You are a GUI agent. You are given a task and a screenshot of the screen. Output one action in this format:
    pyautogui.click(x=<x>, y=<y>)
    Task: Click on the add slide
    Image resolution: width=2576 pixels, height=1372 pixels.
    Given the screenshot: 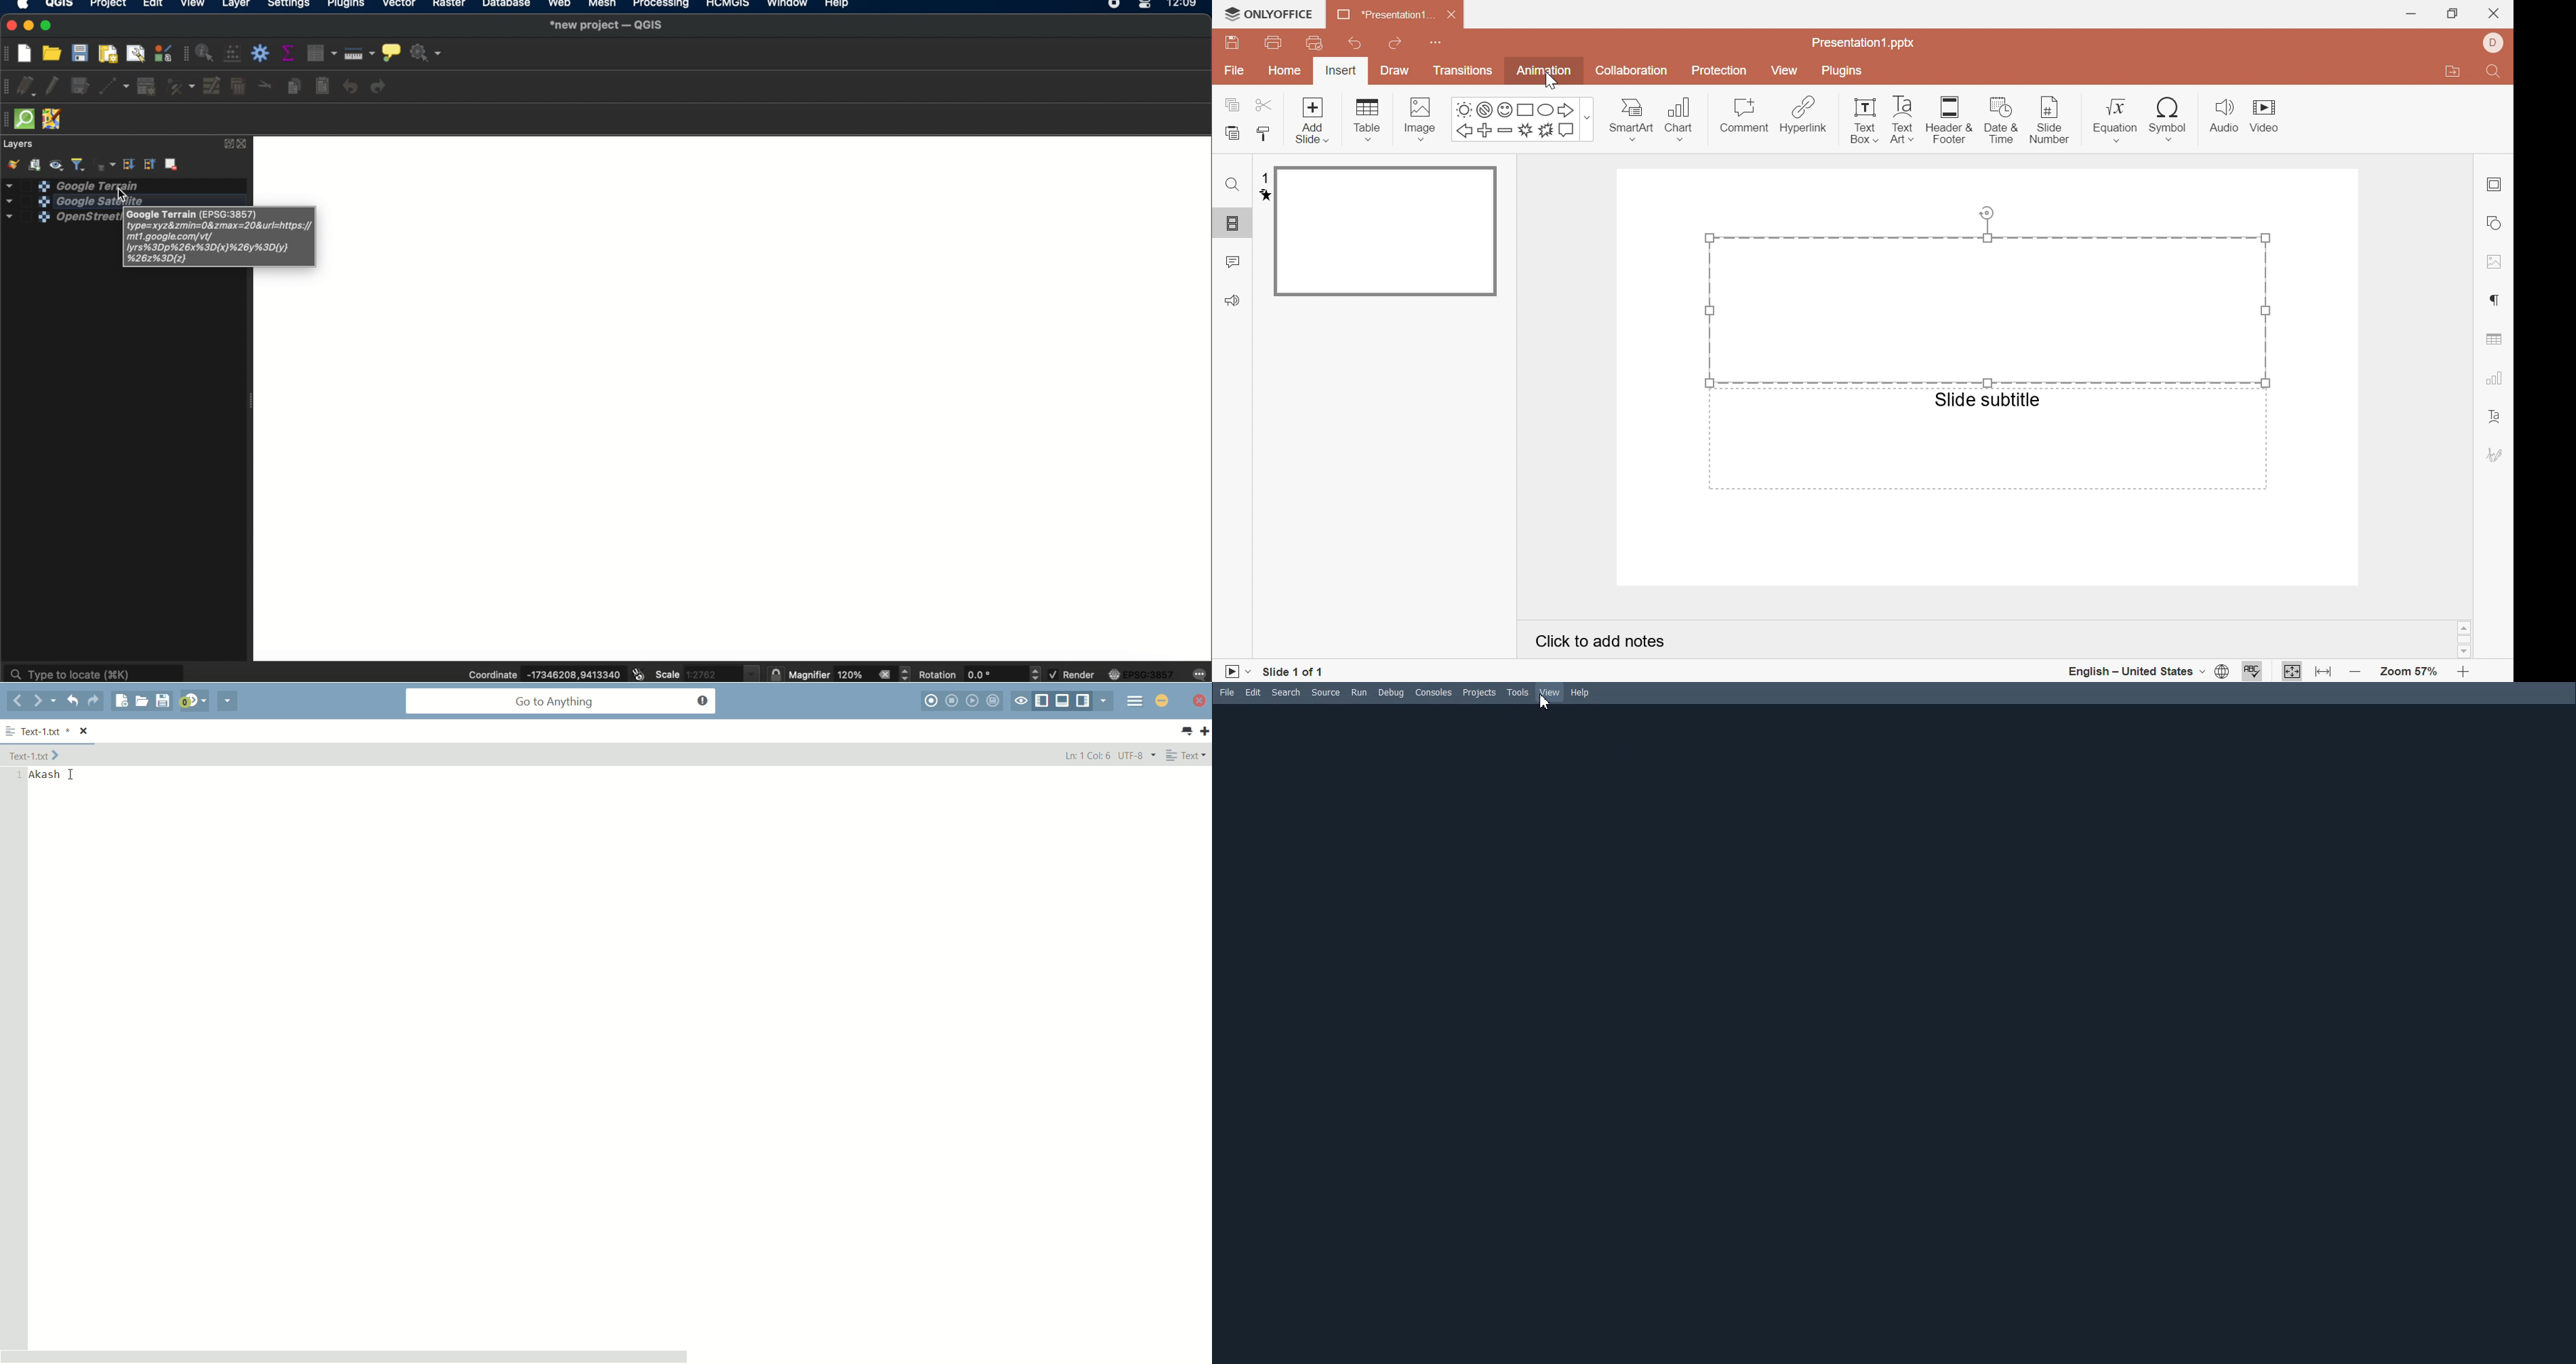 What is the action you would take?
    pyautogui.click(x=1312, y=121)
    